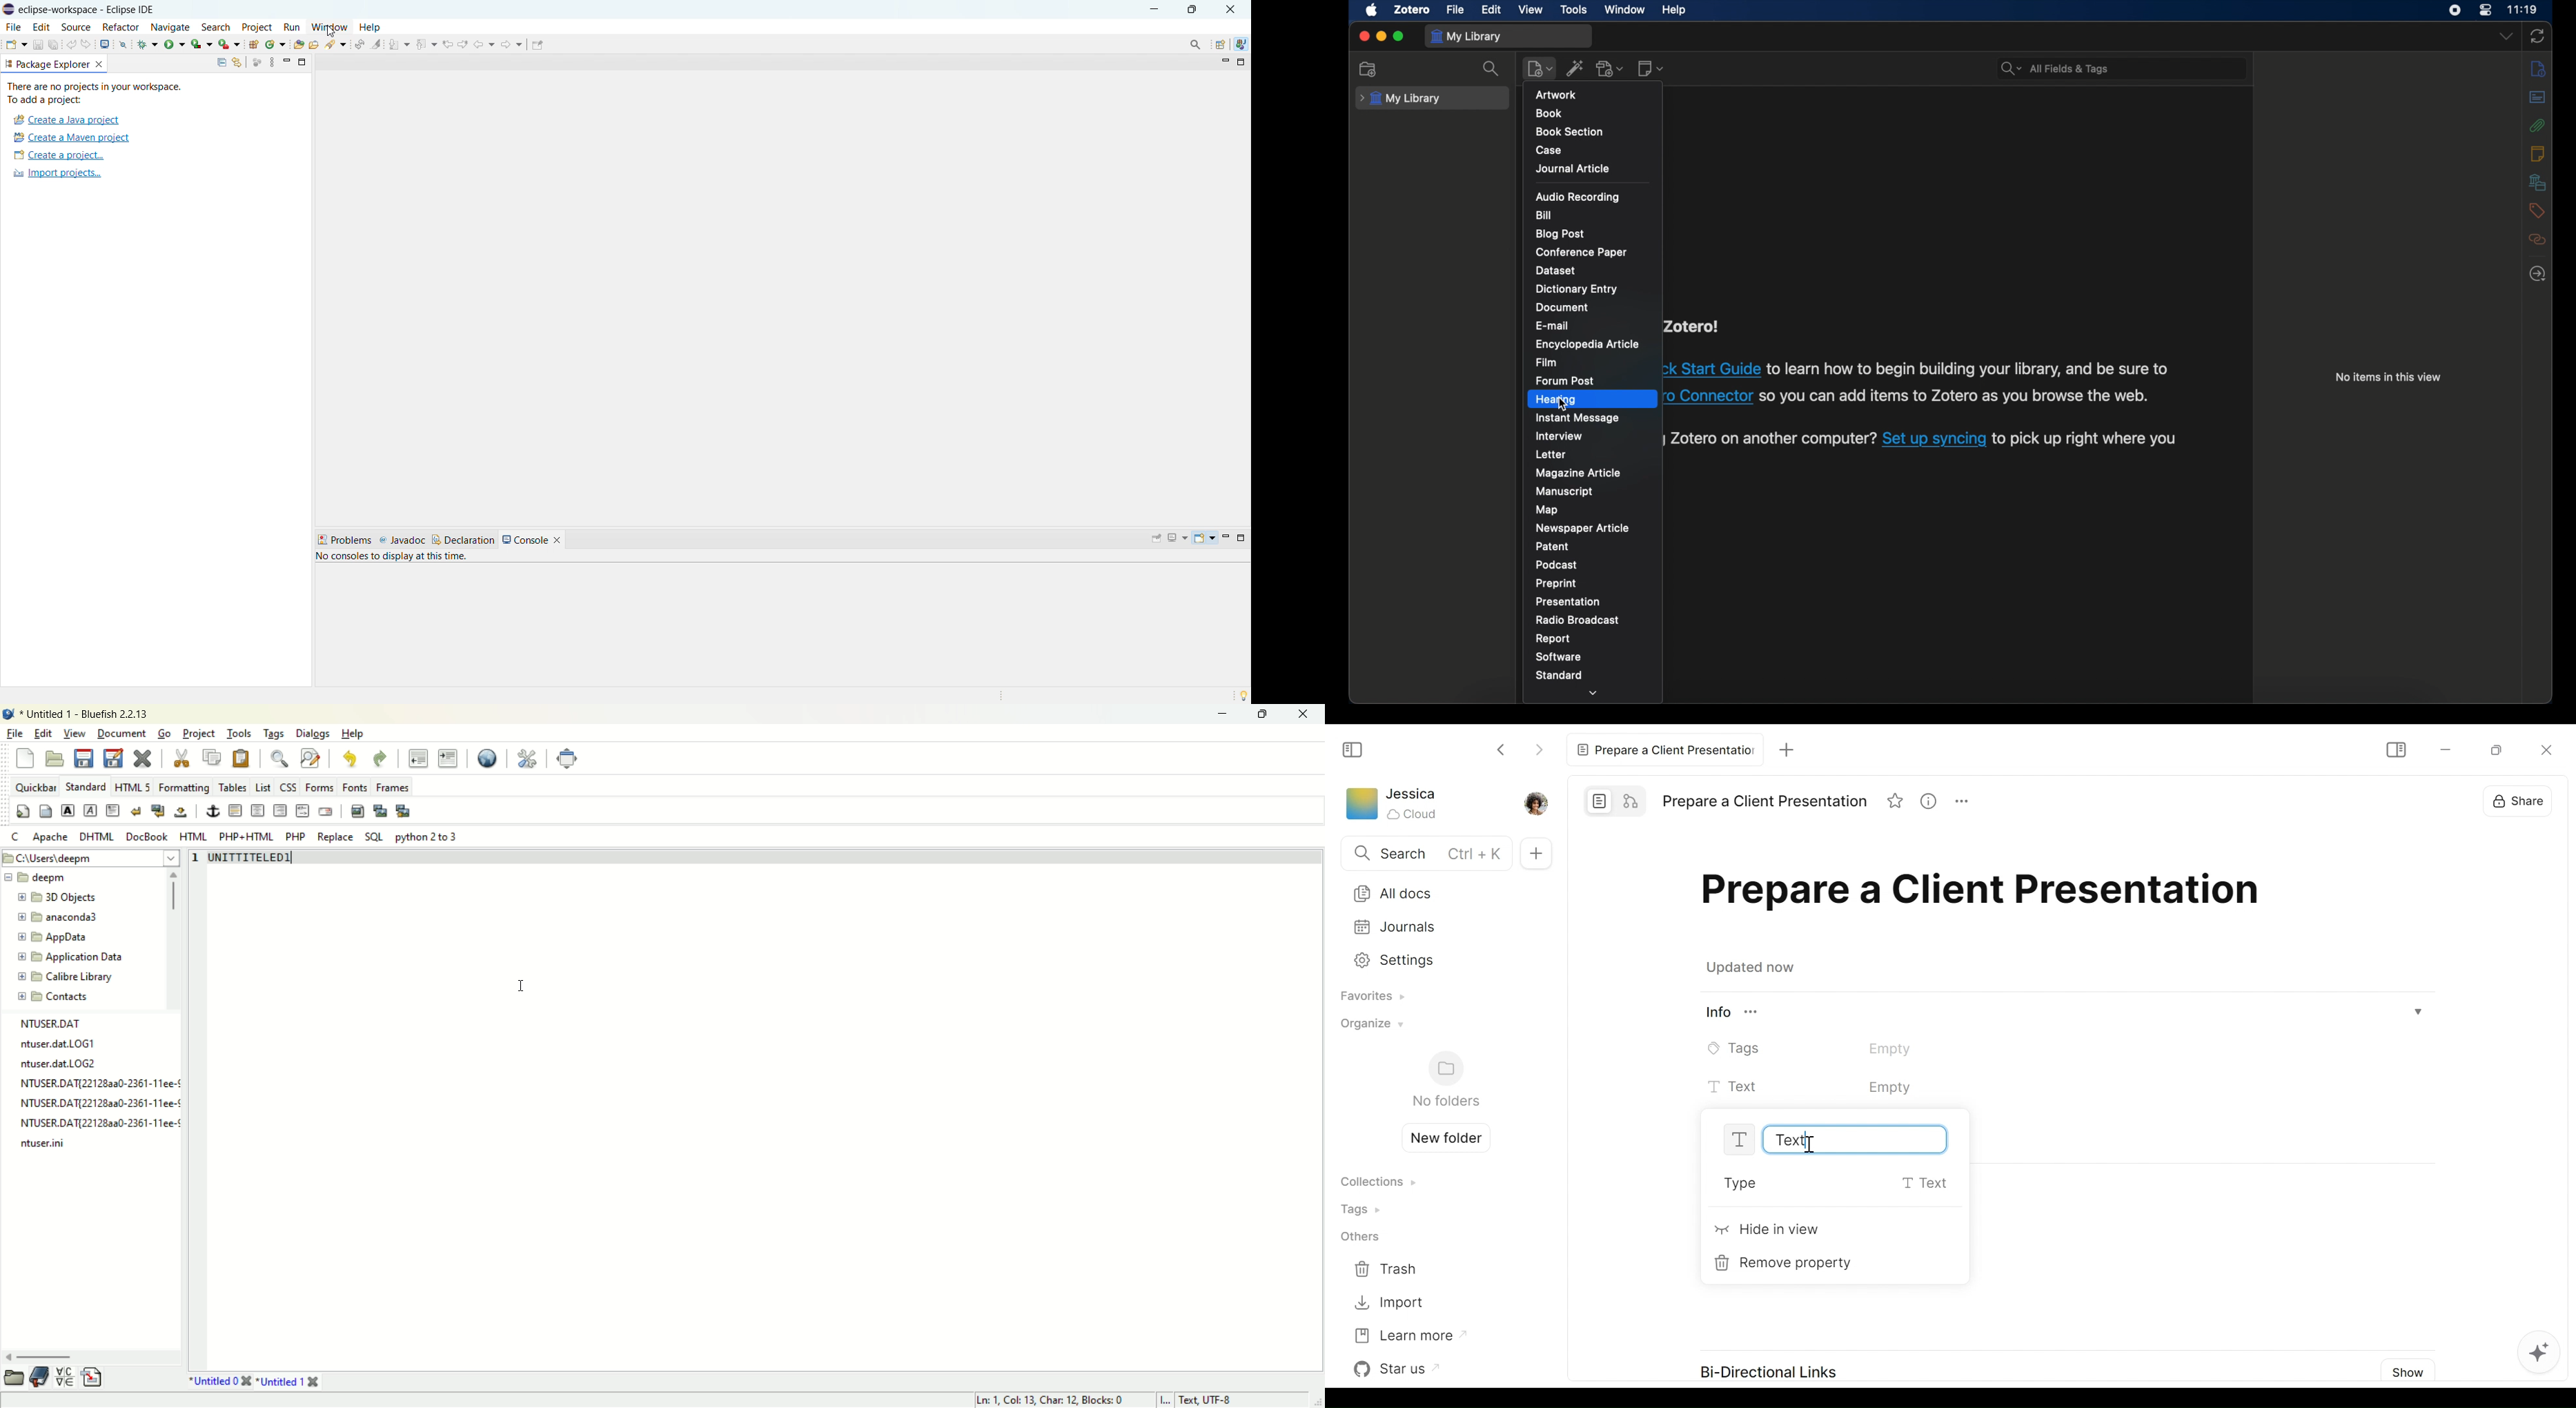  What do you see at coordinates (1575, 8) in the screenshot?
I see `tools` at bounding box center [1575, 8].